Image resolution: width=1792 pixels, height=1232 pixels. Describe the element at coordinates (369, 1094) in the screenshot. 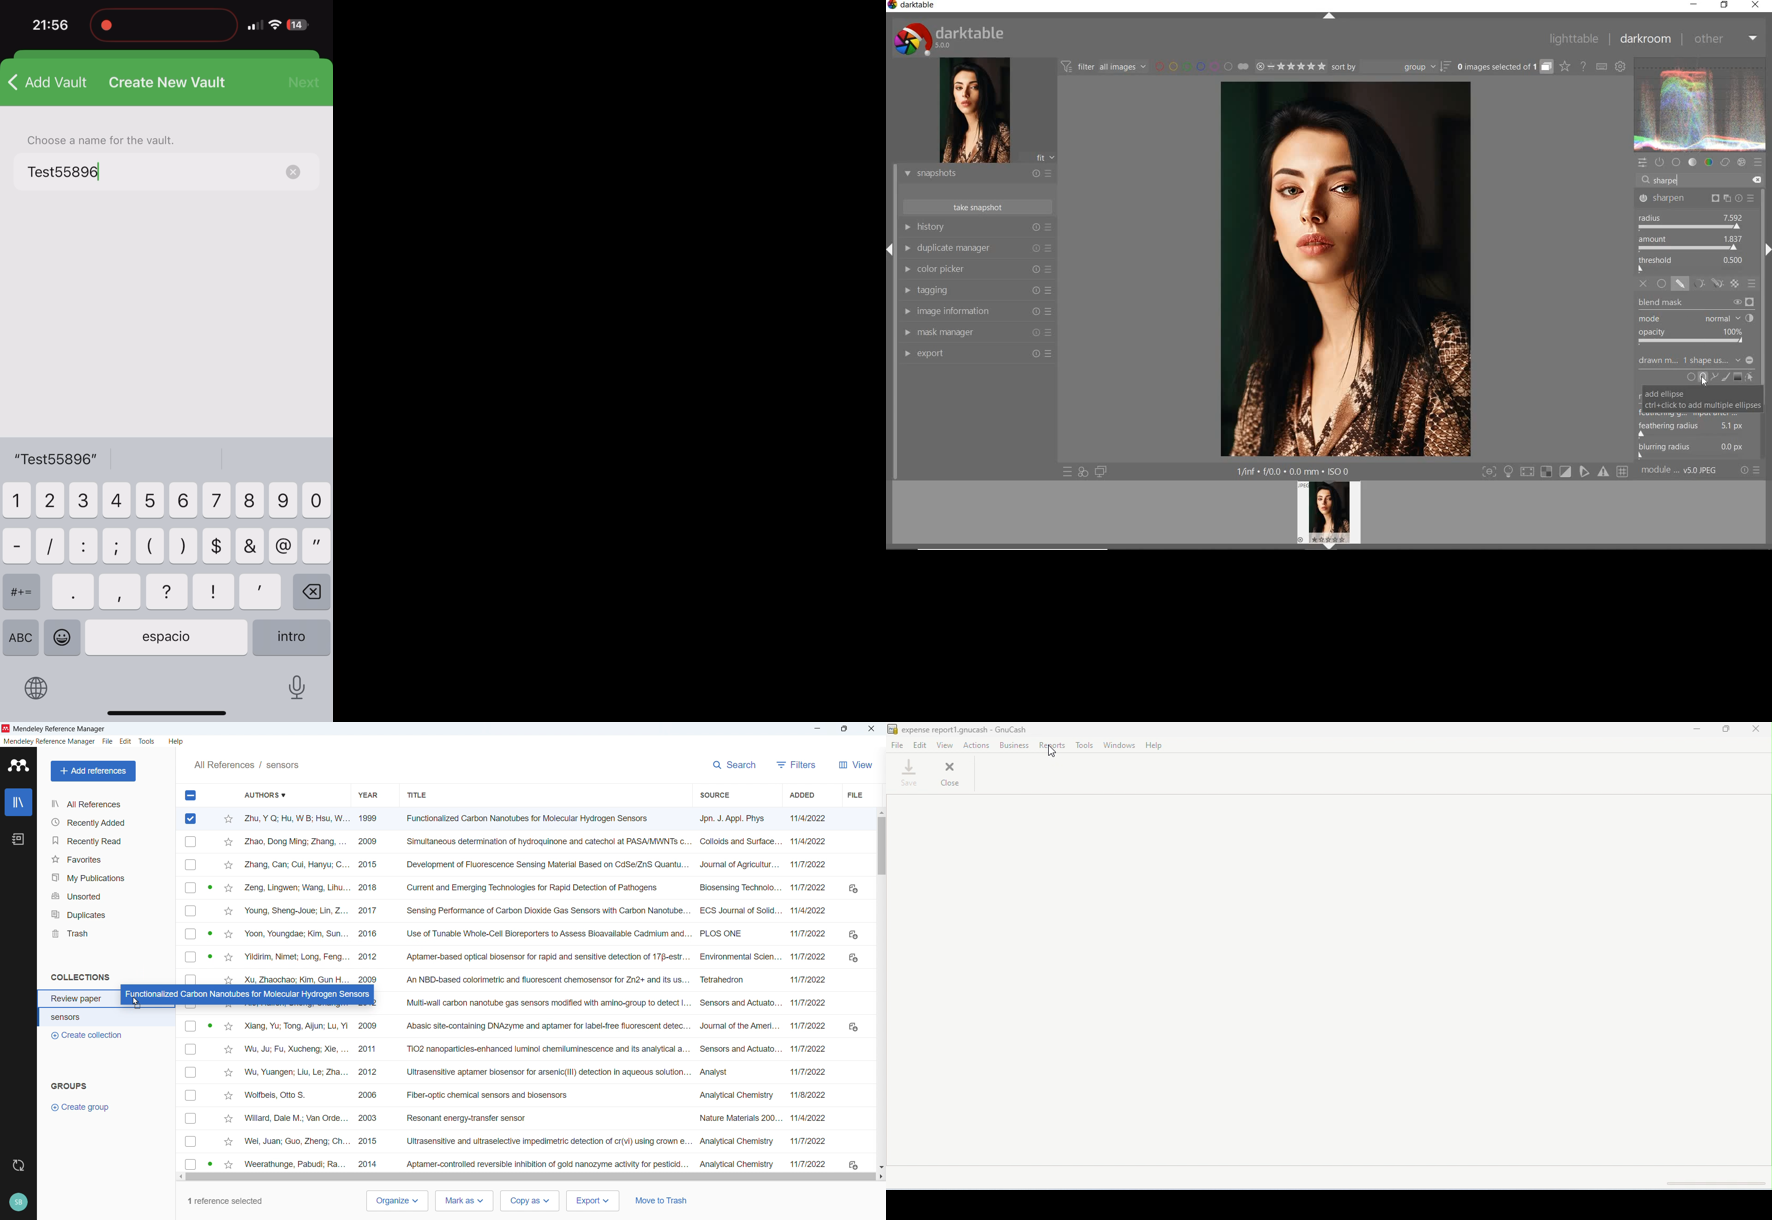

I see `Year of publication of individual entries ` at that location.